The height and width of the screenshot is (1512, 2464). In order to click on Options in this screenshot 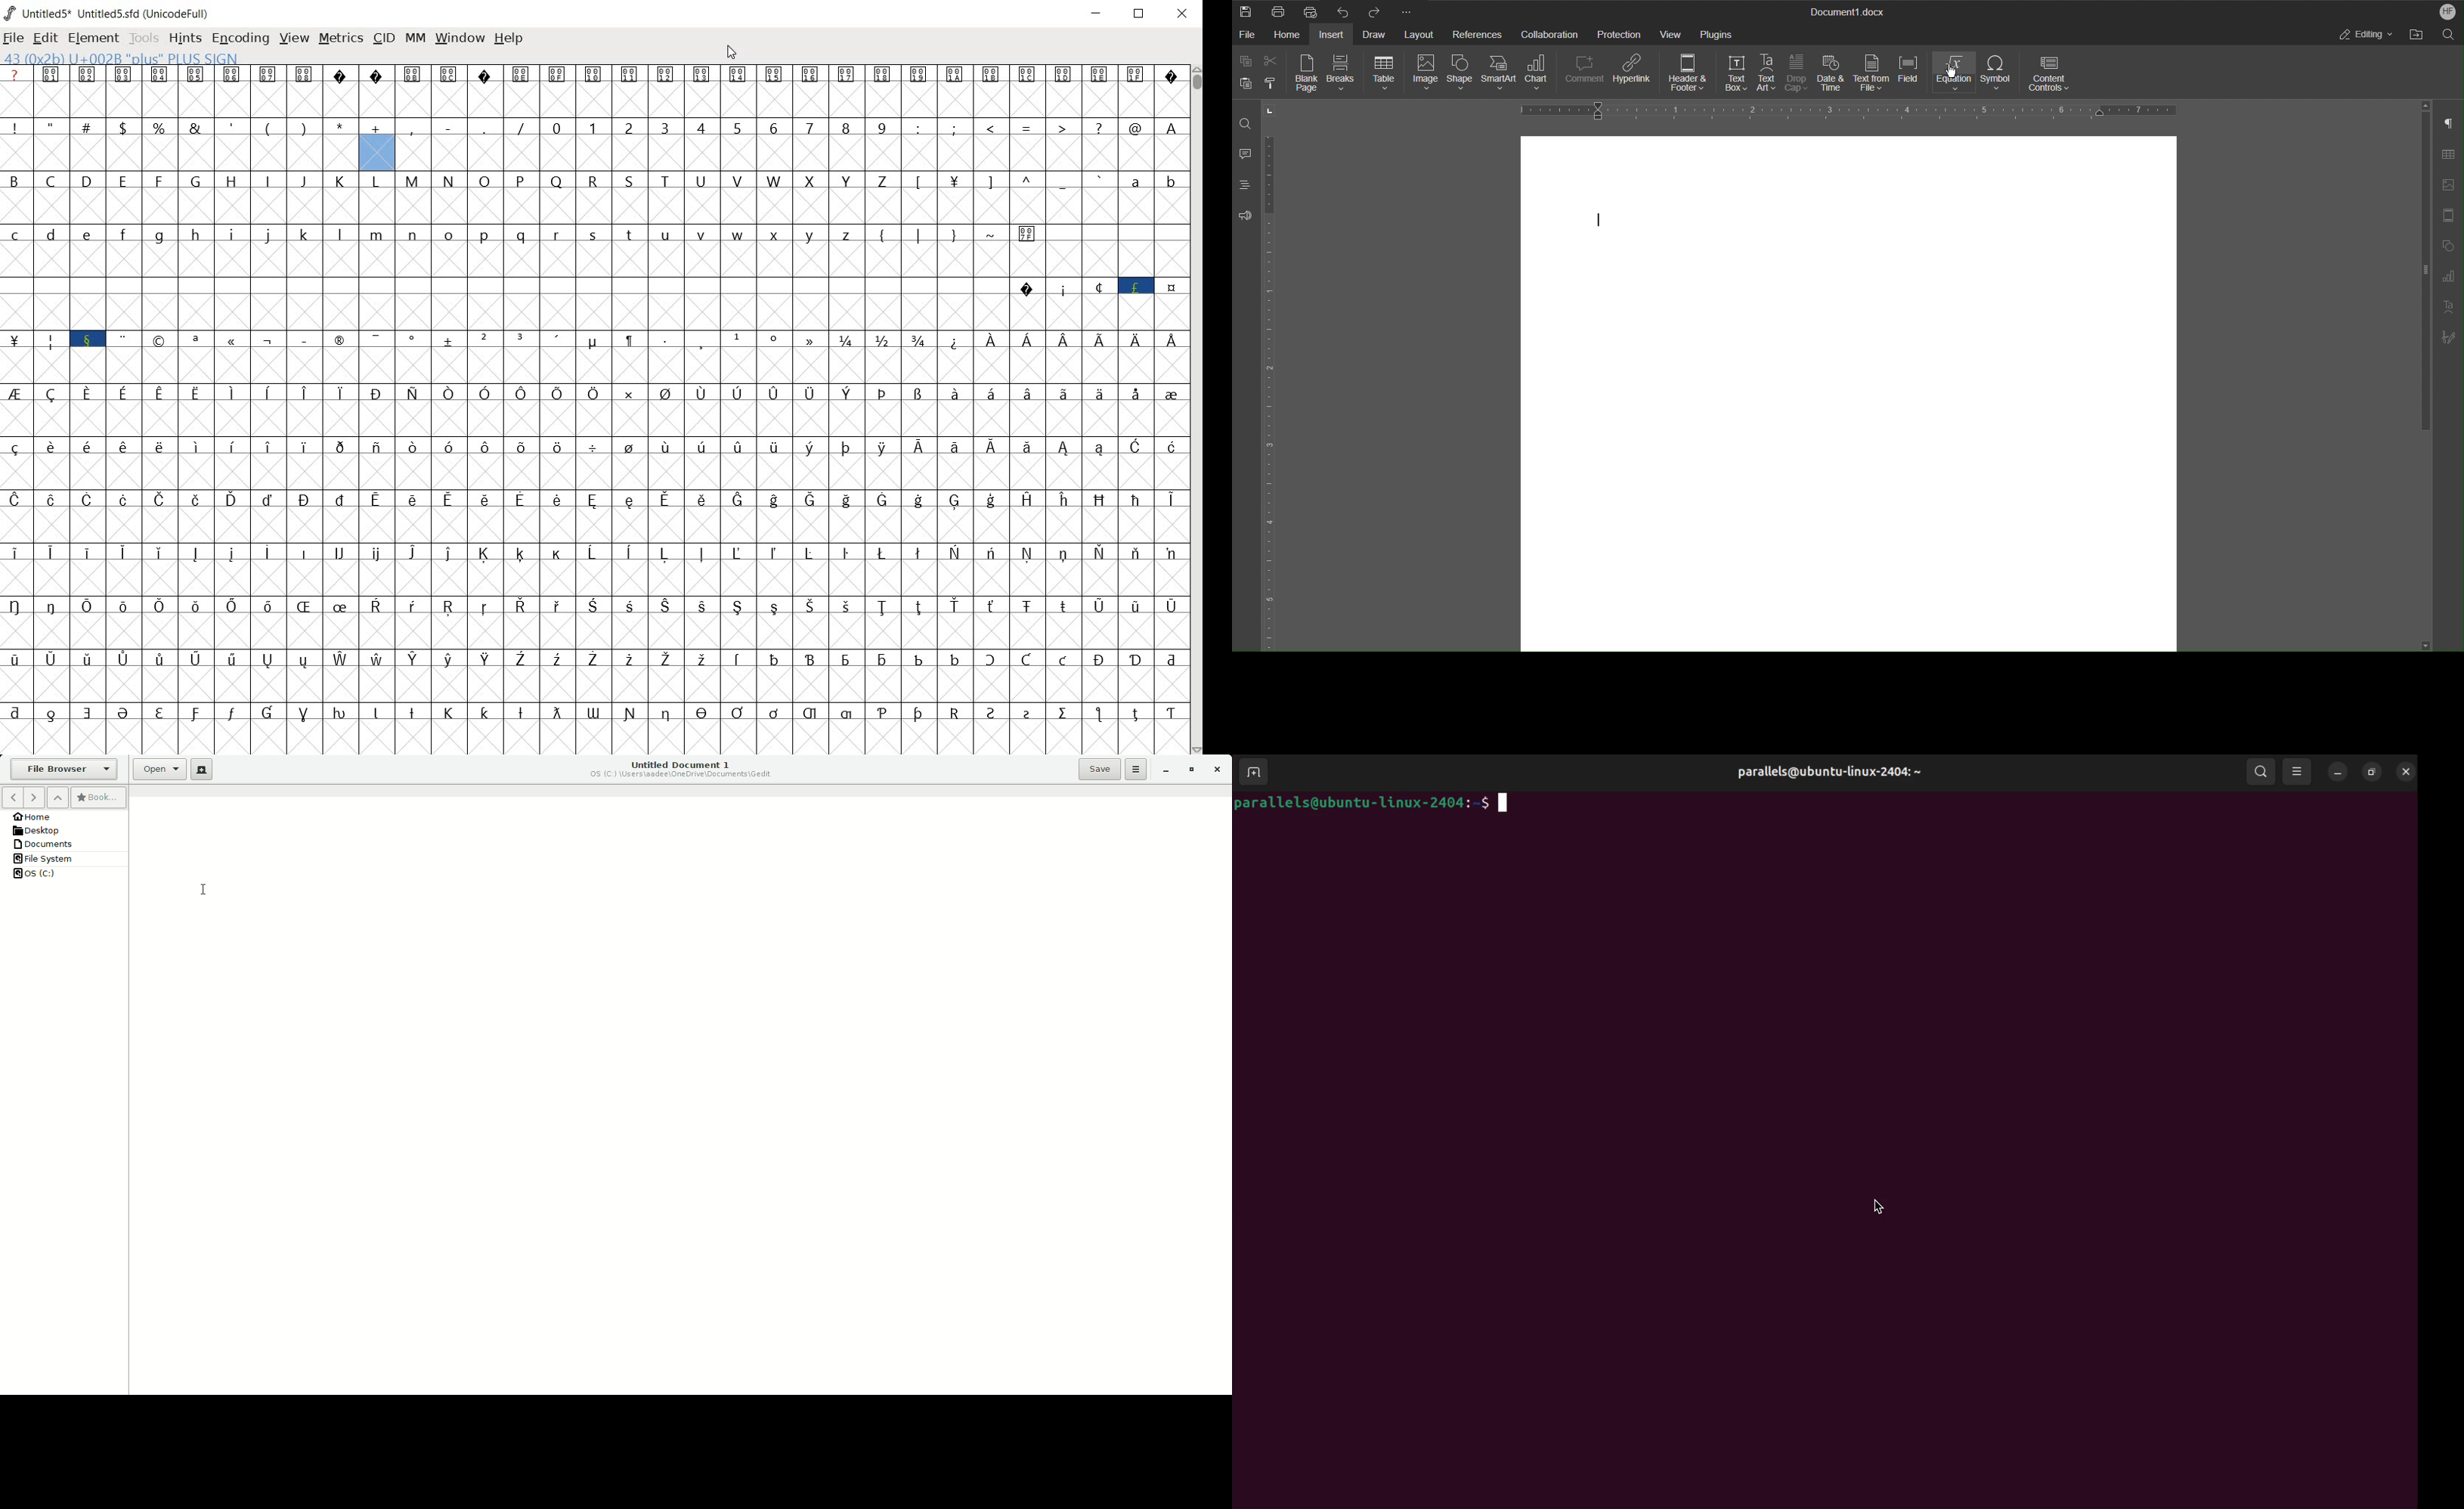, I will do `click(1135, 770)`.